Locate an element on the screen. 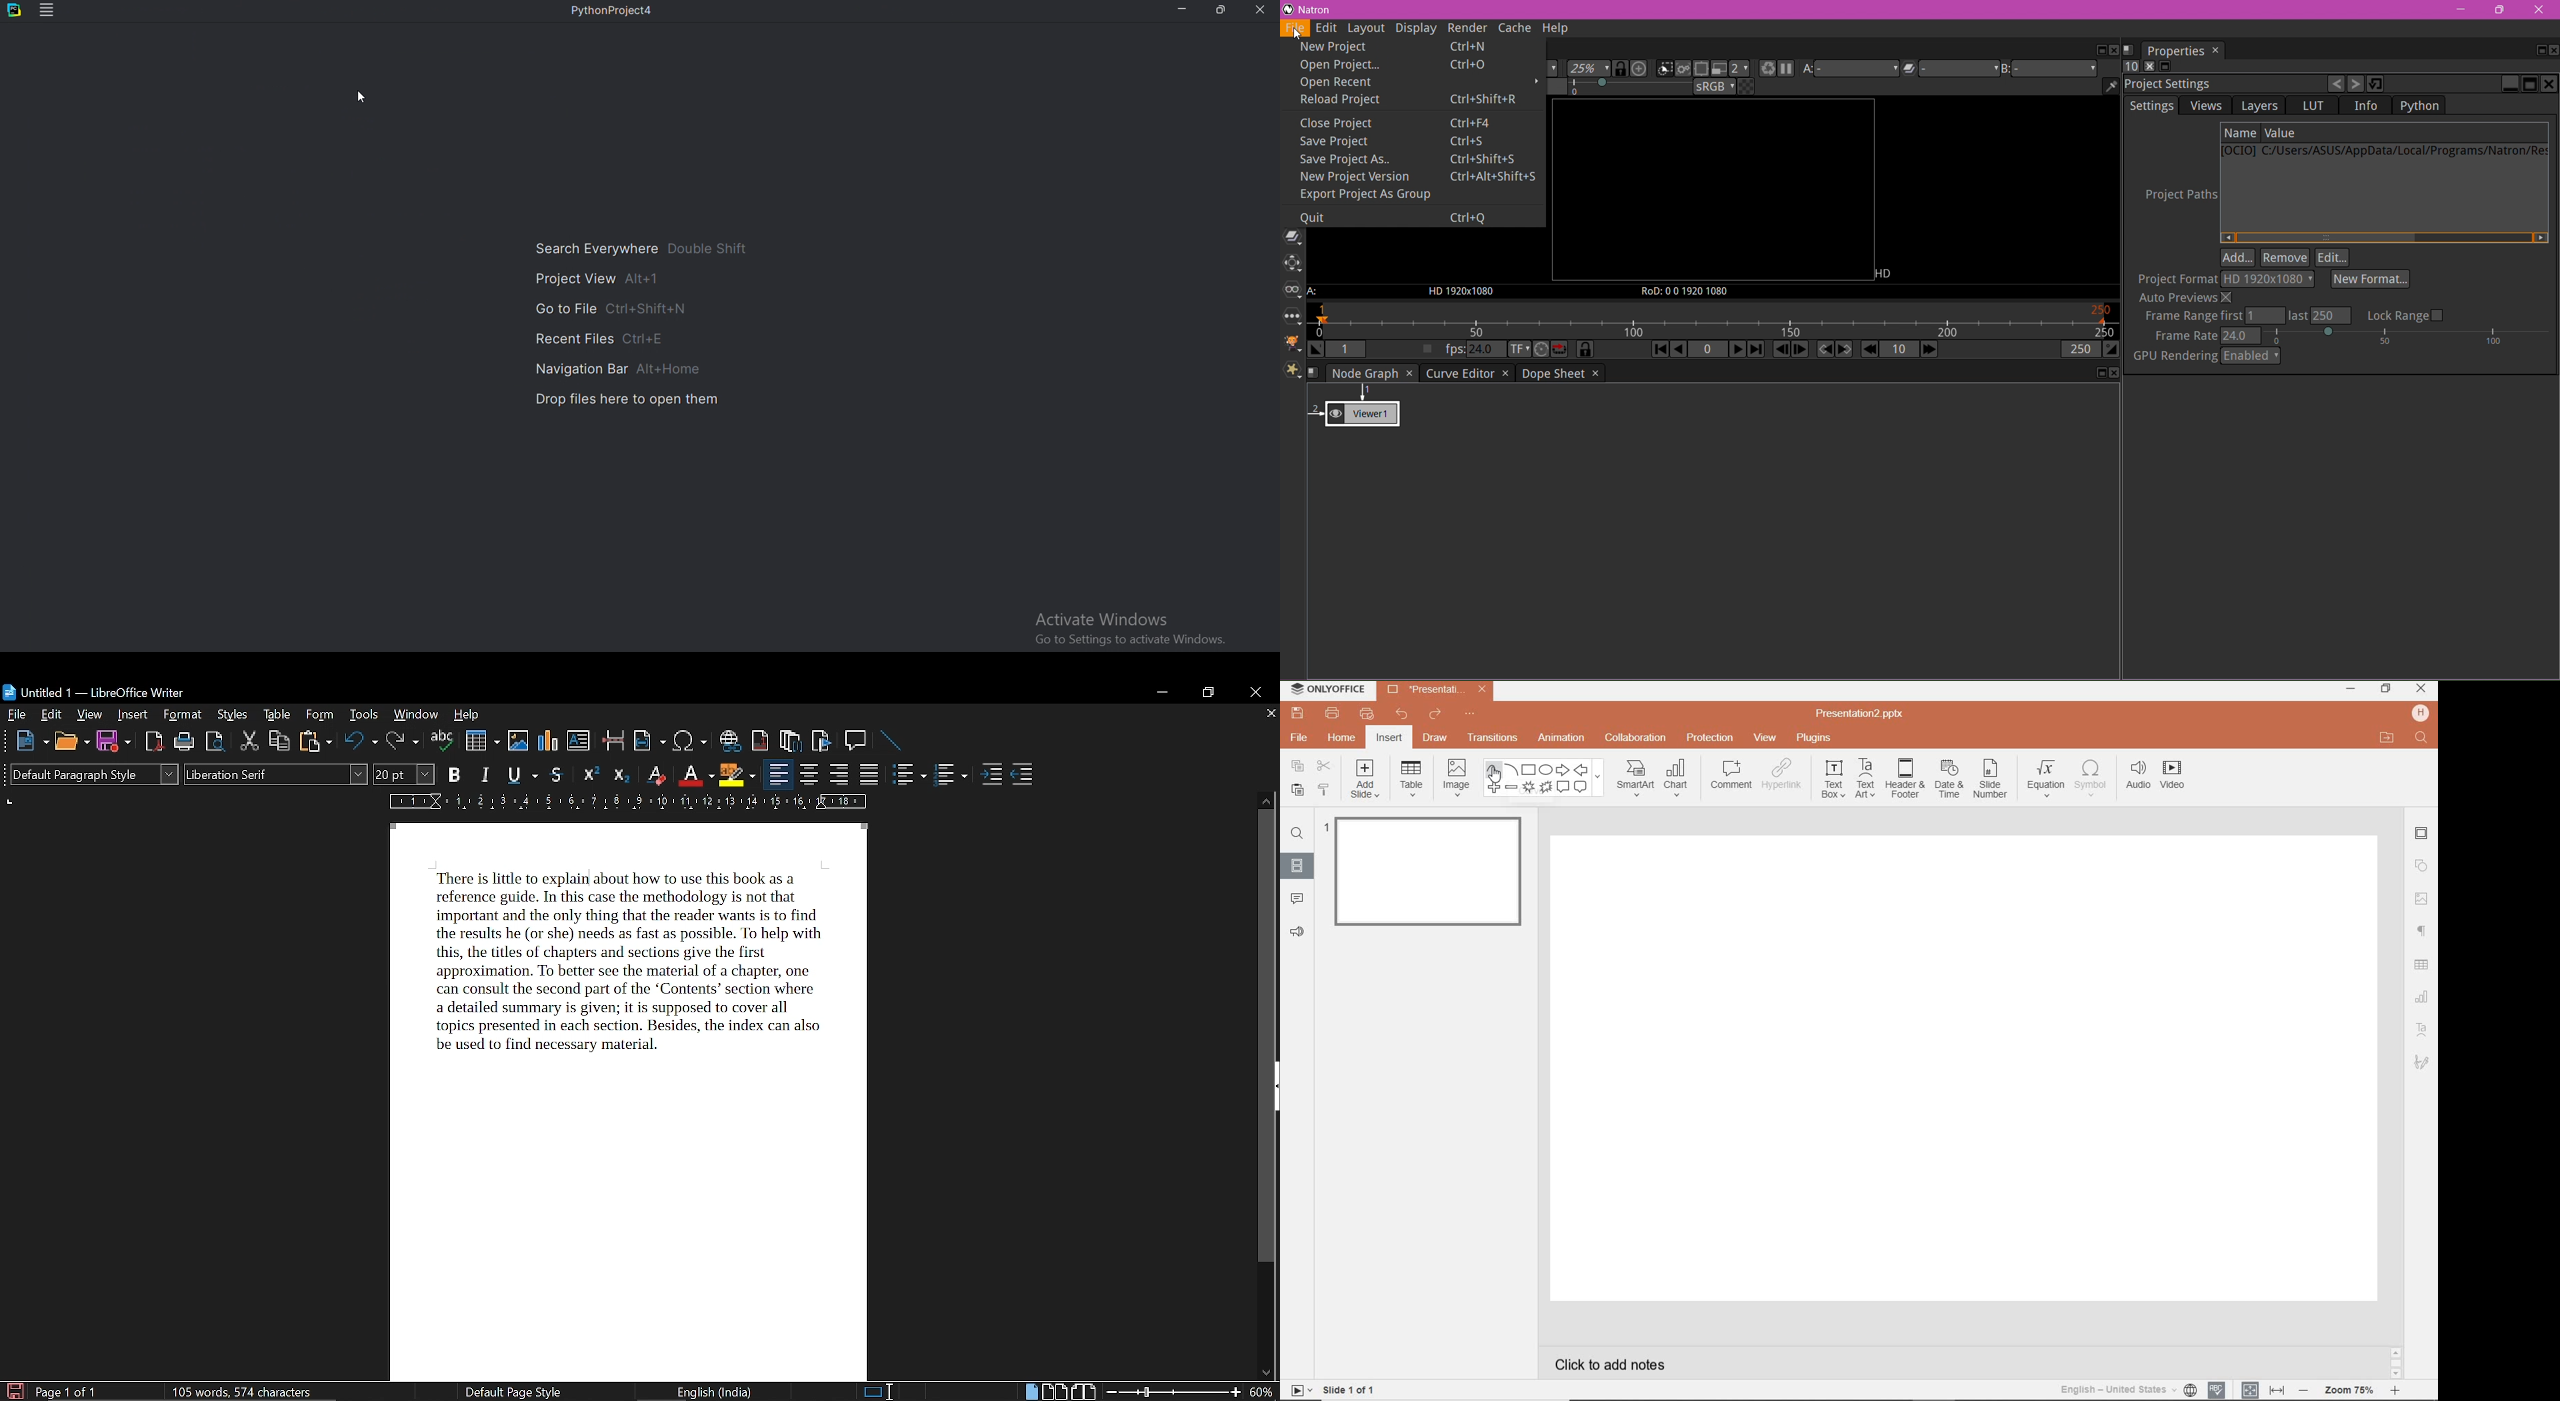  HEADER & FOOTER is located at coordinates (1904, 779).